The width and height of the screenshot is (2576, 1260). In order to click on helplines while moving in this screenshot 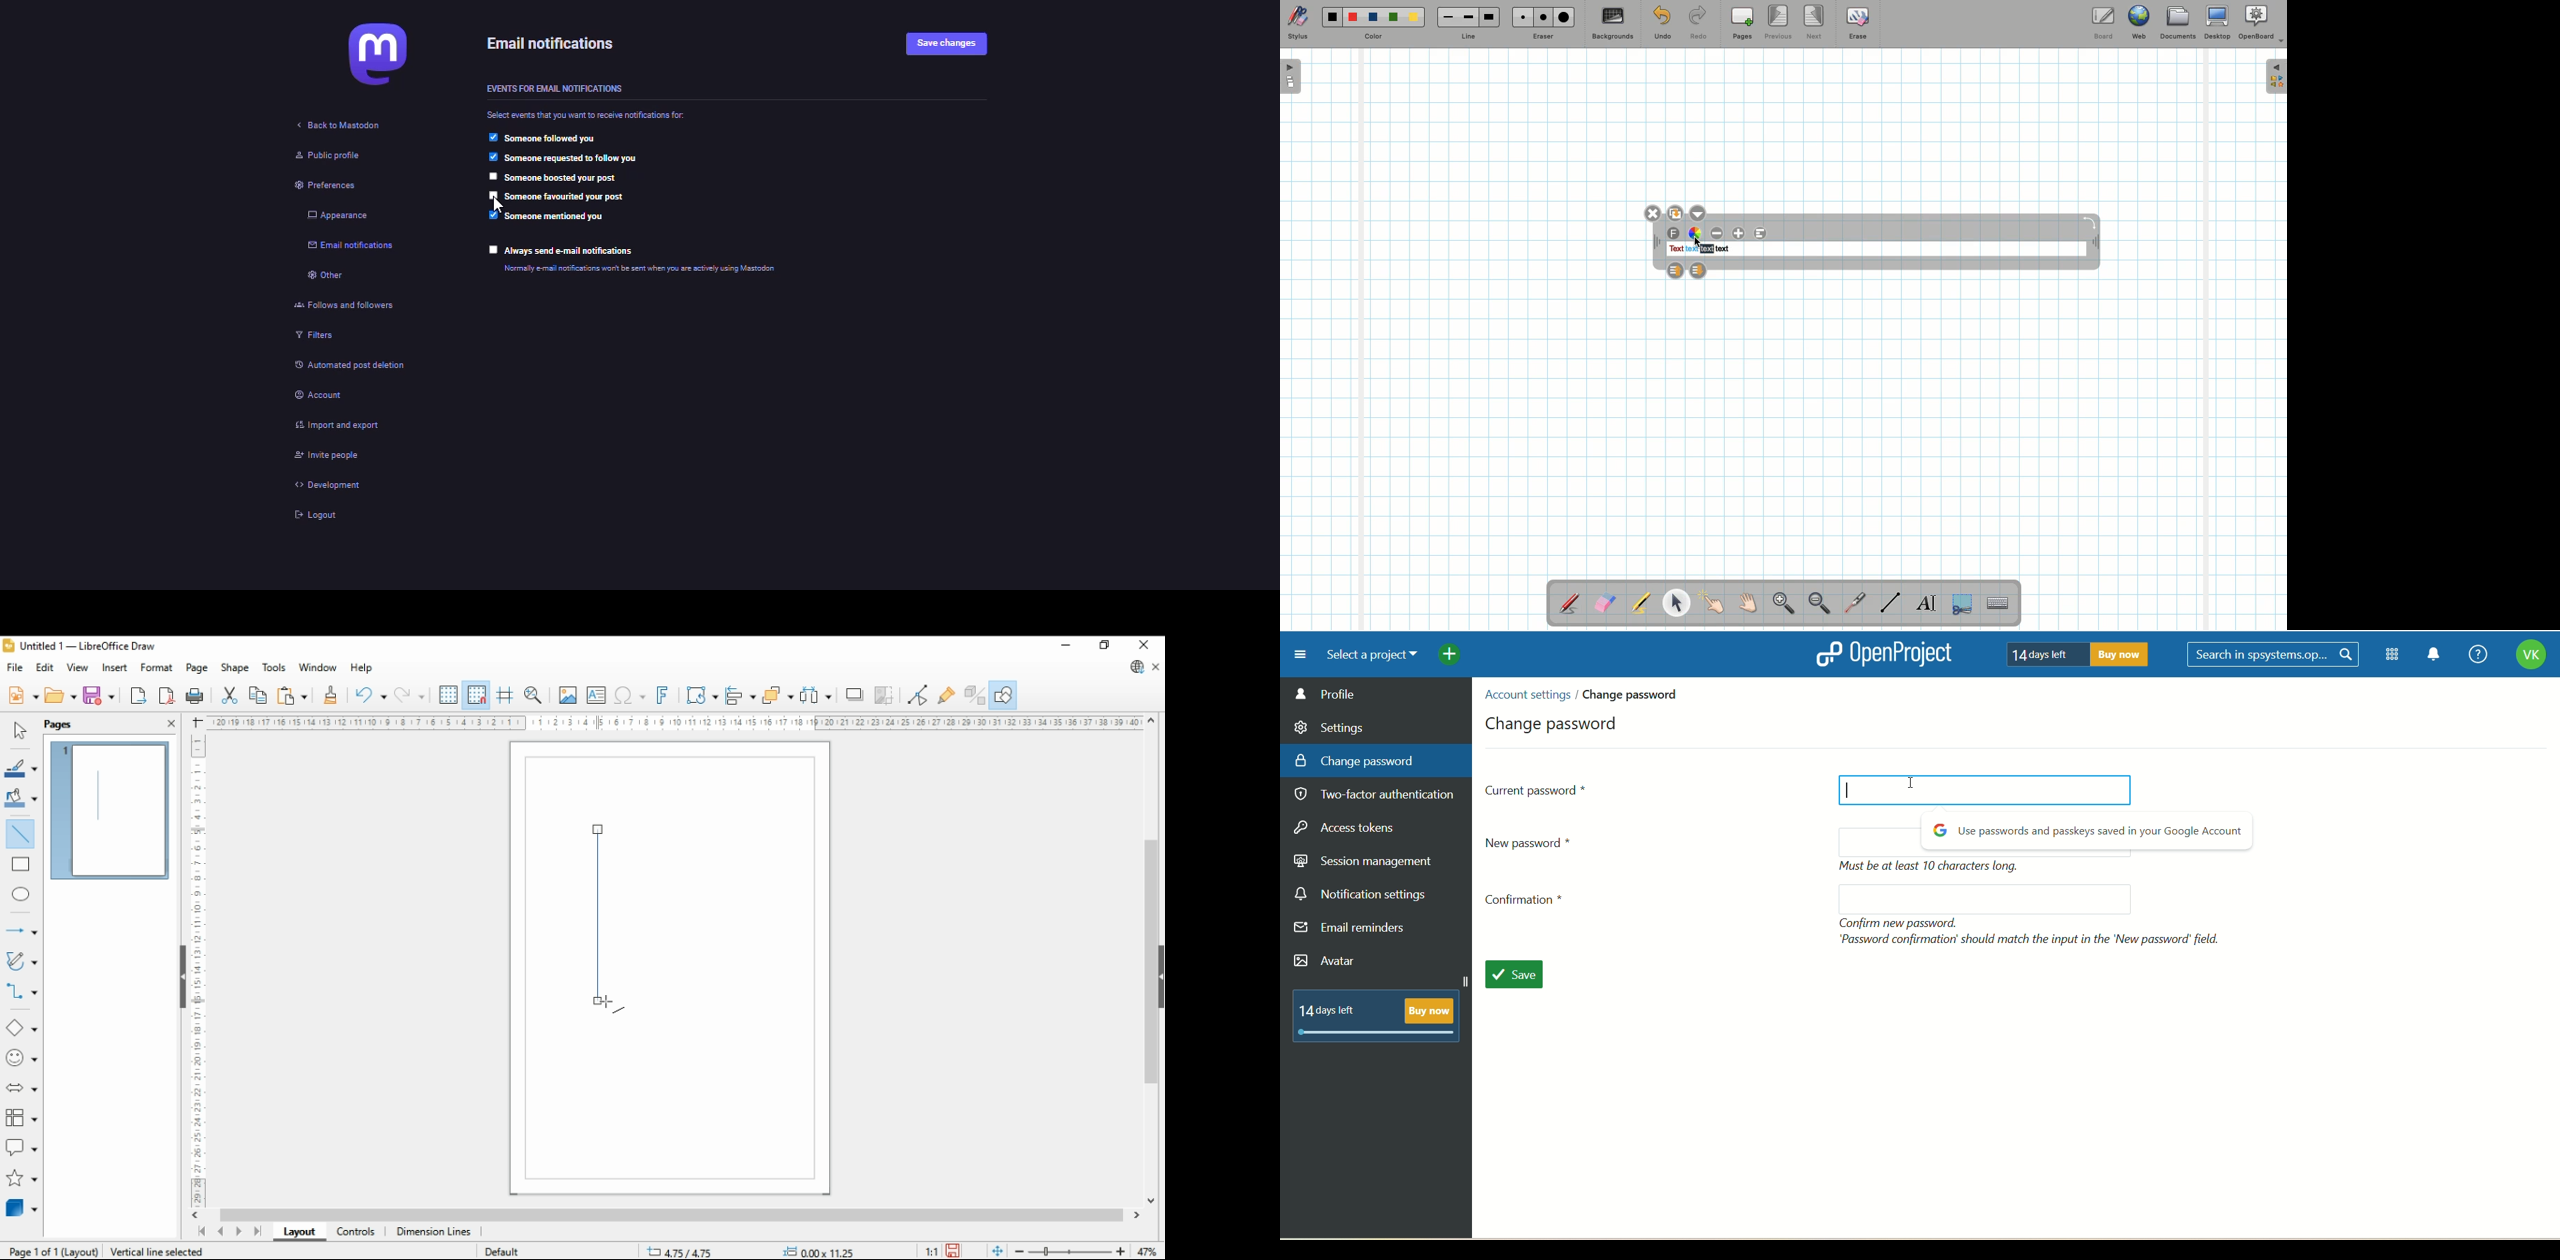, I will do `click(504, 696)`.